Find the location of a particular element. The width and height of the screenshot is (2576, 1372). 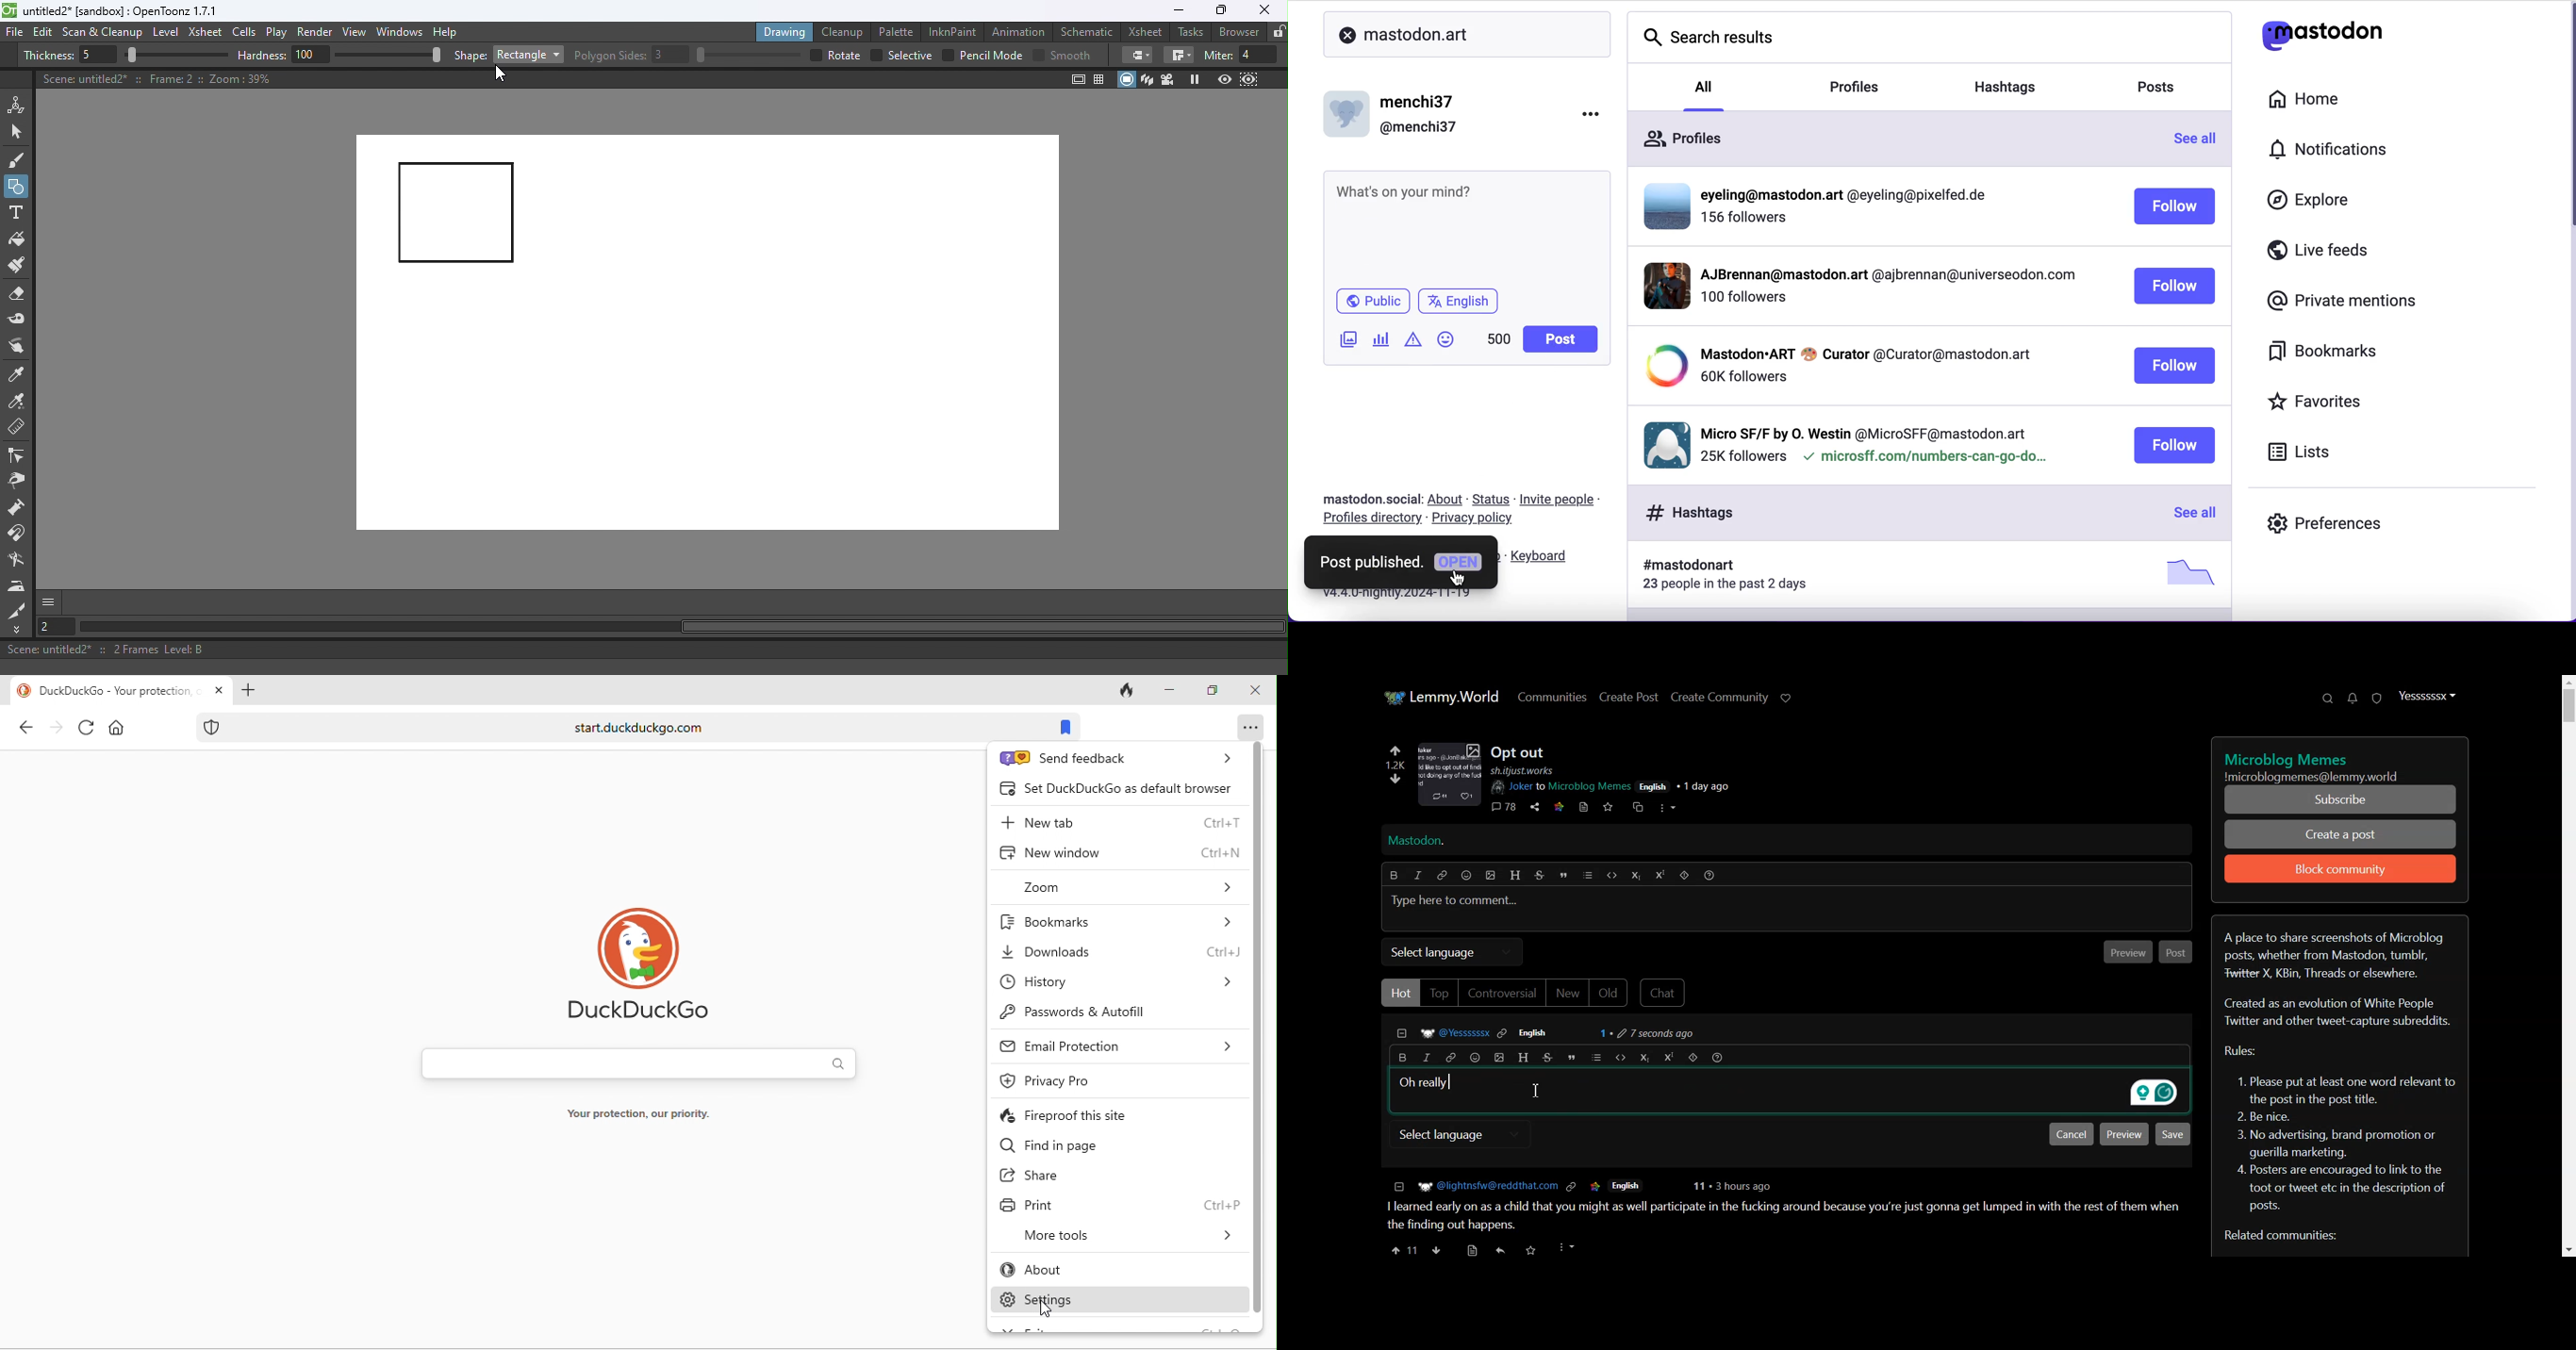

follow is located at coordinates (2174, 445).